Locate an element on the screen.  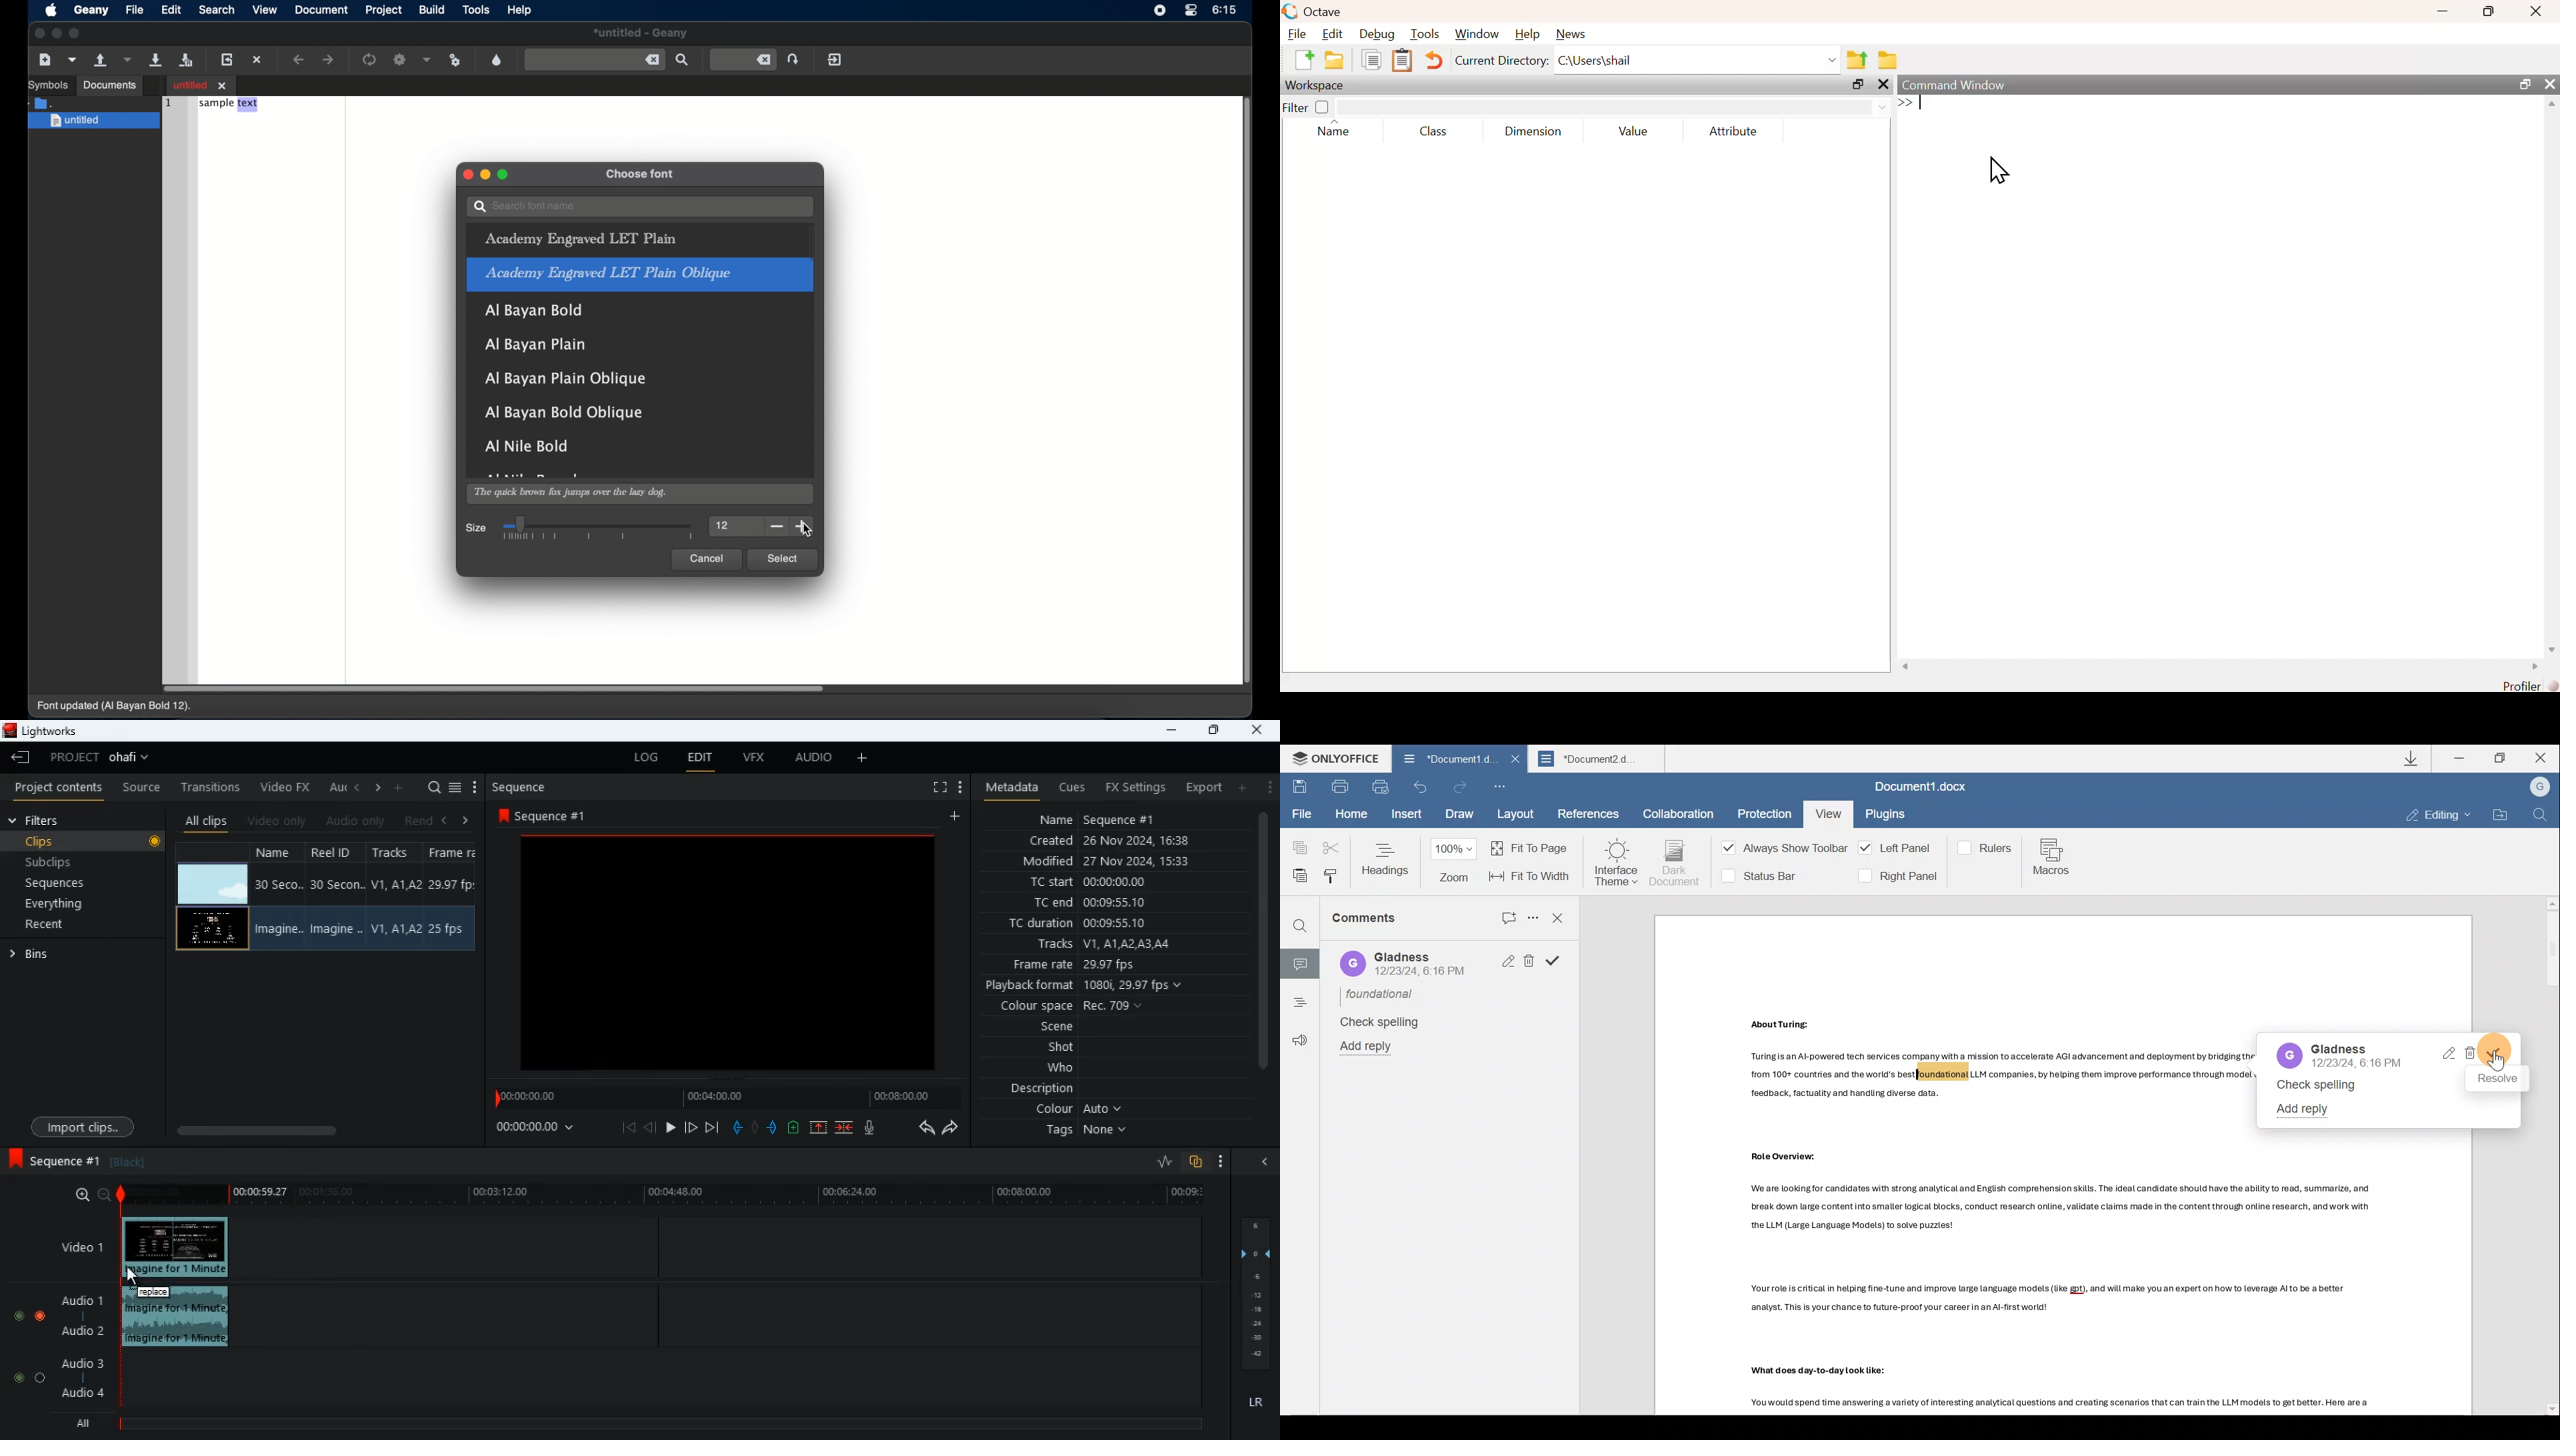
video only is located at coordinates (278, 819).